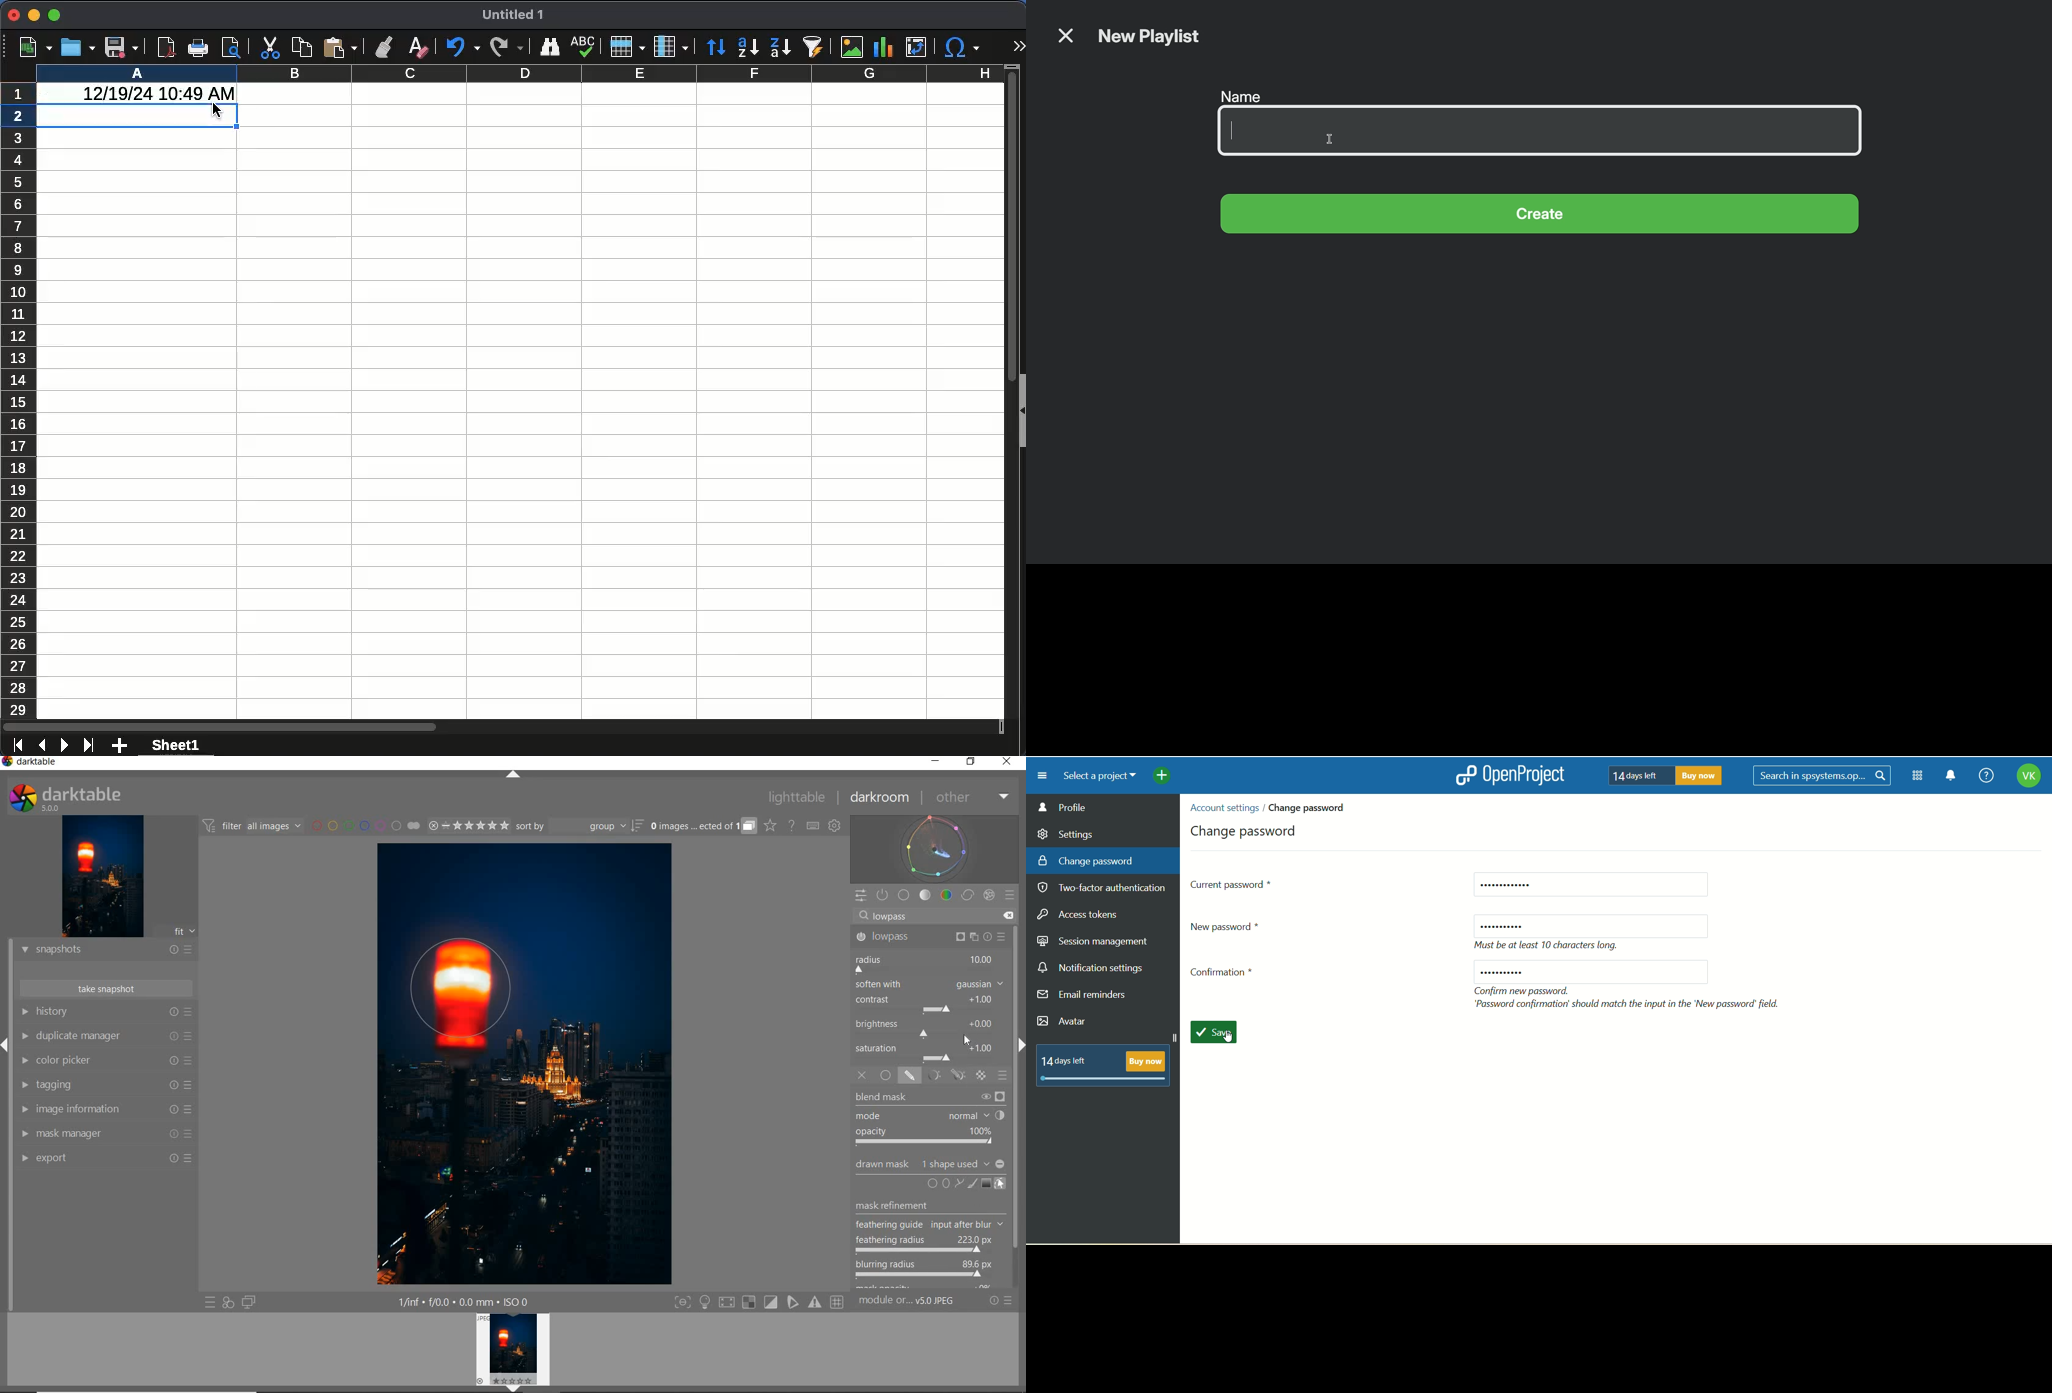  What do you see at coordinates (813, 826) in the screenshot?
I see `SET KEYBOARD SHORTCUTS` at bounding box center [813, 826].